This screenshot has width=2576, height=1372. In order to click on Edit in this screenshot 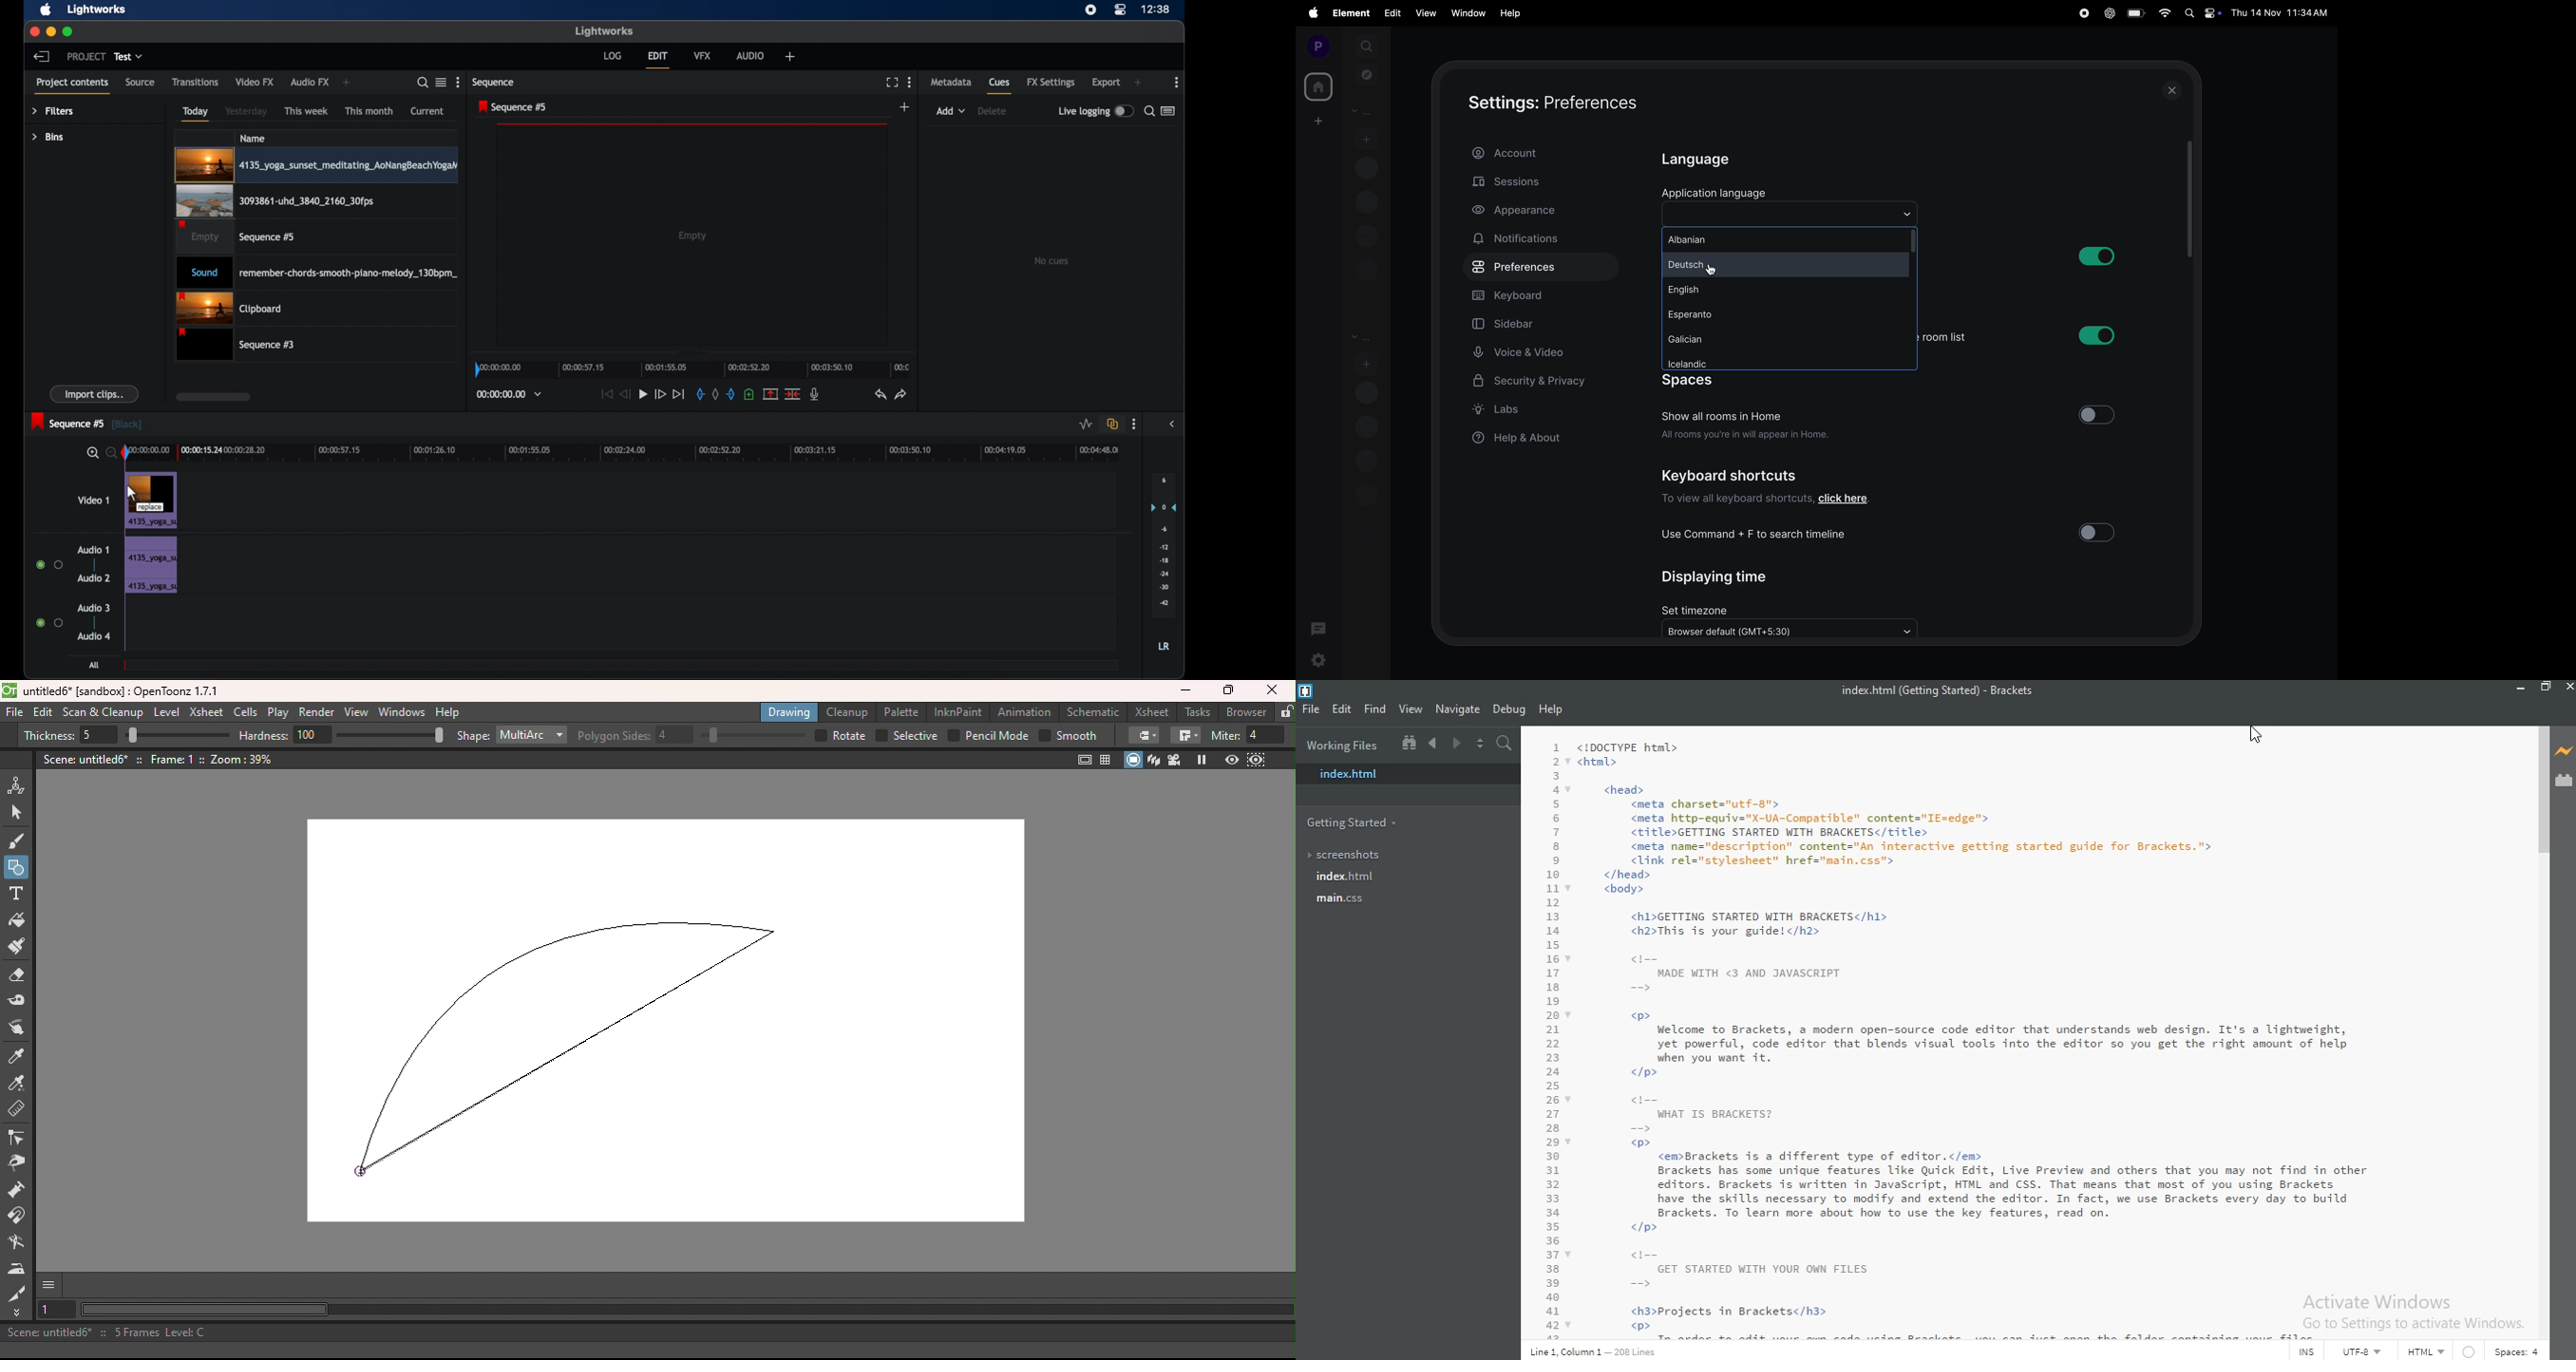, I will do `click(1342, 712)`.